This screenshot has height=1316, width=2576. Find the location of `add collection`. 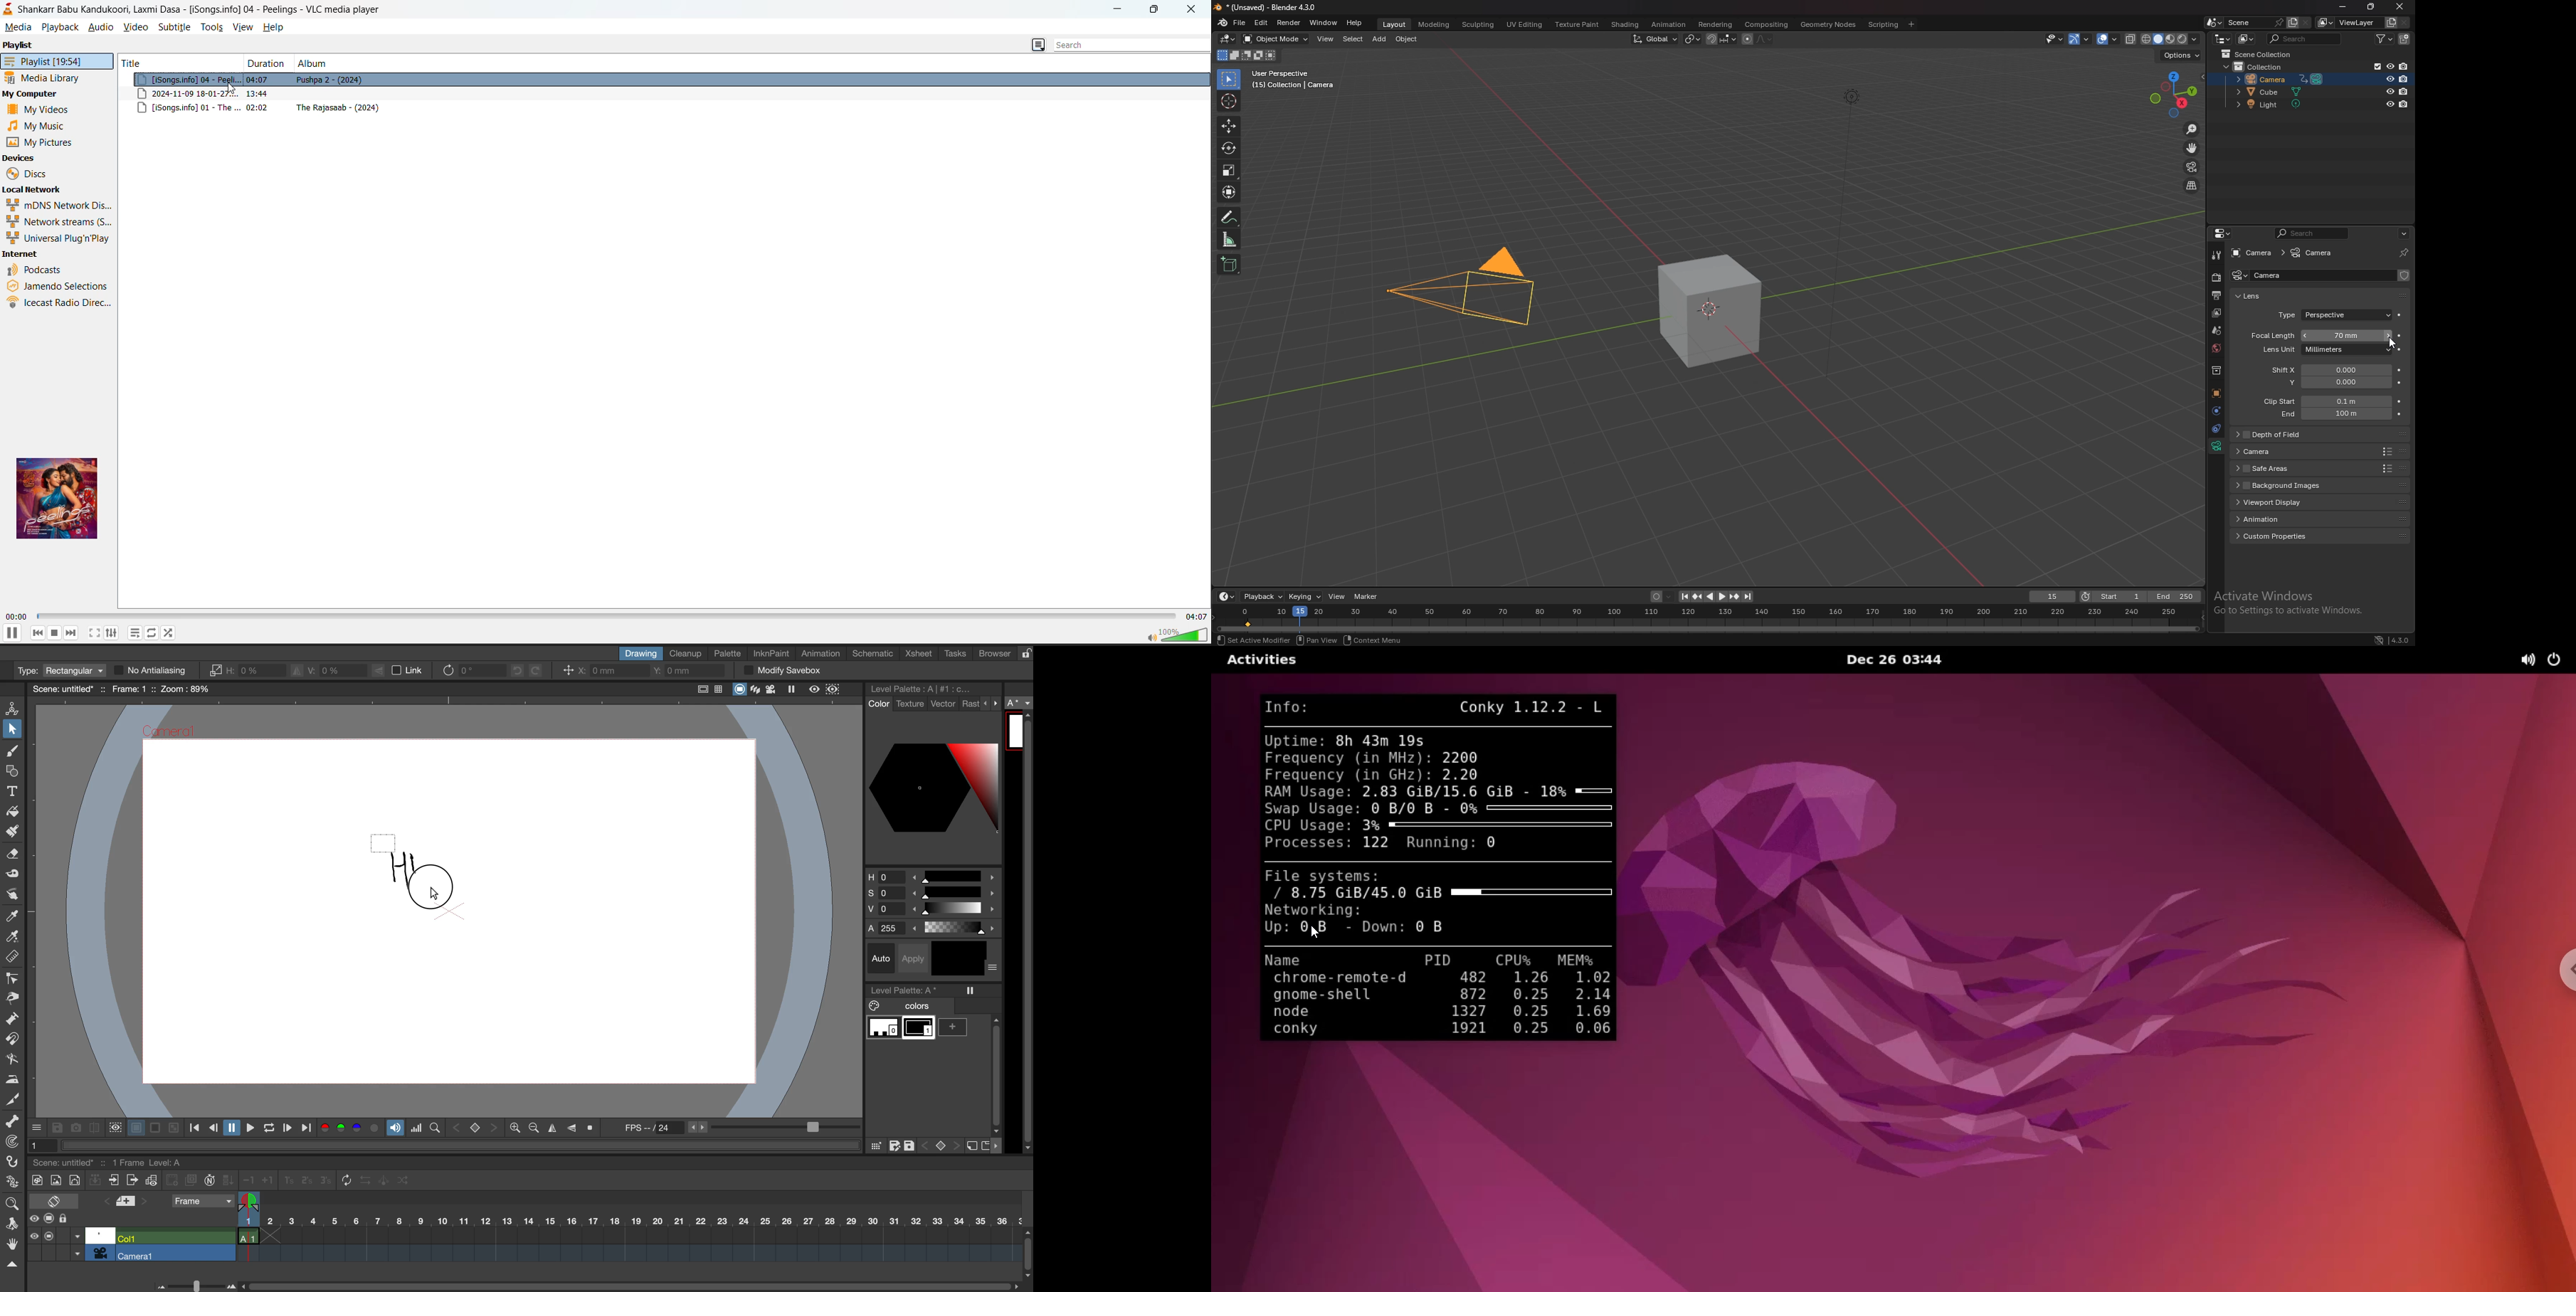

add collection is located at coordinates (2405, 38).